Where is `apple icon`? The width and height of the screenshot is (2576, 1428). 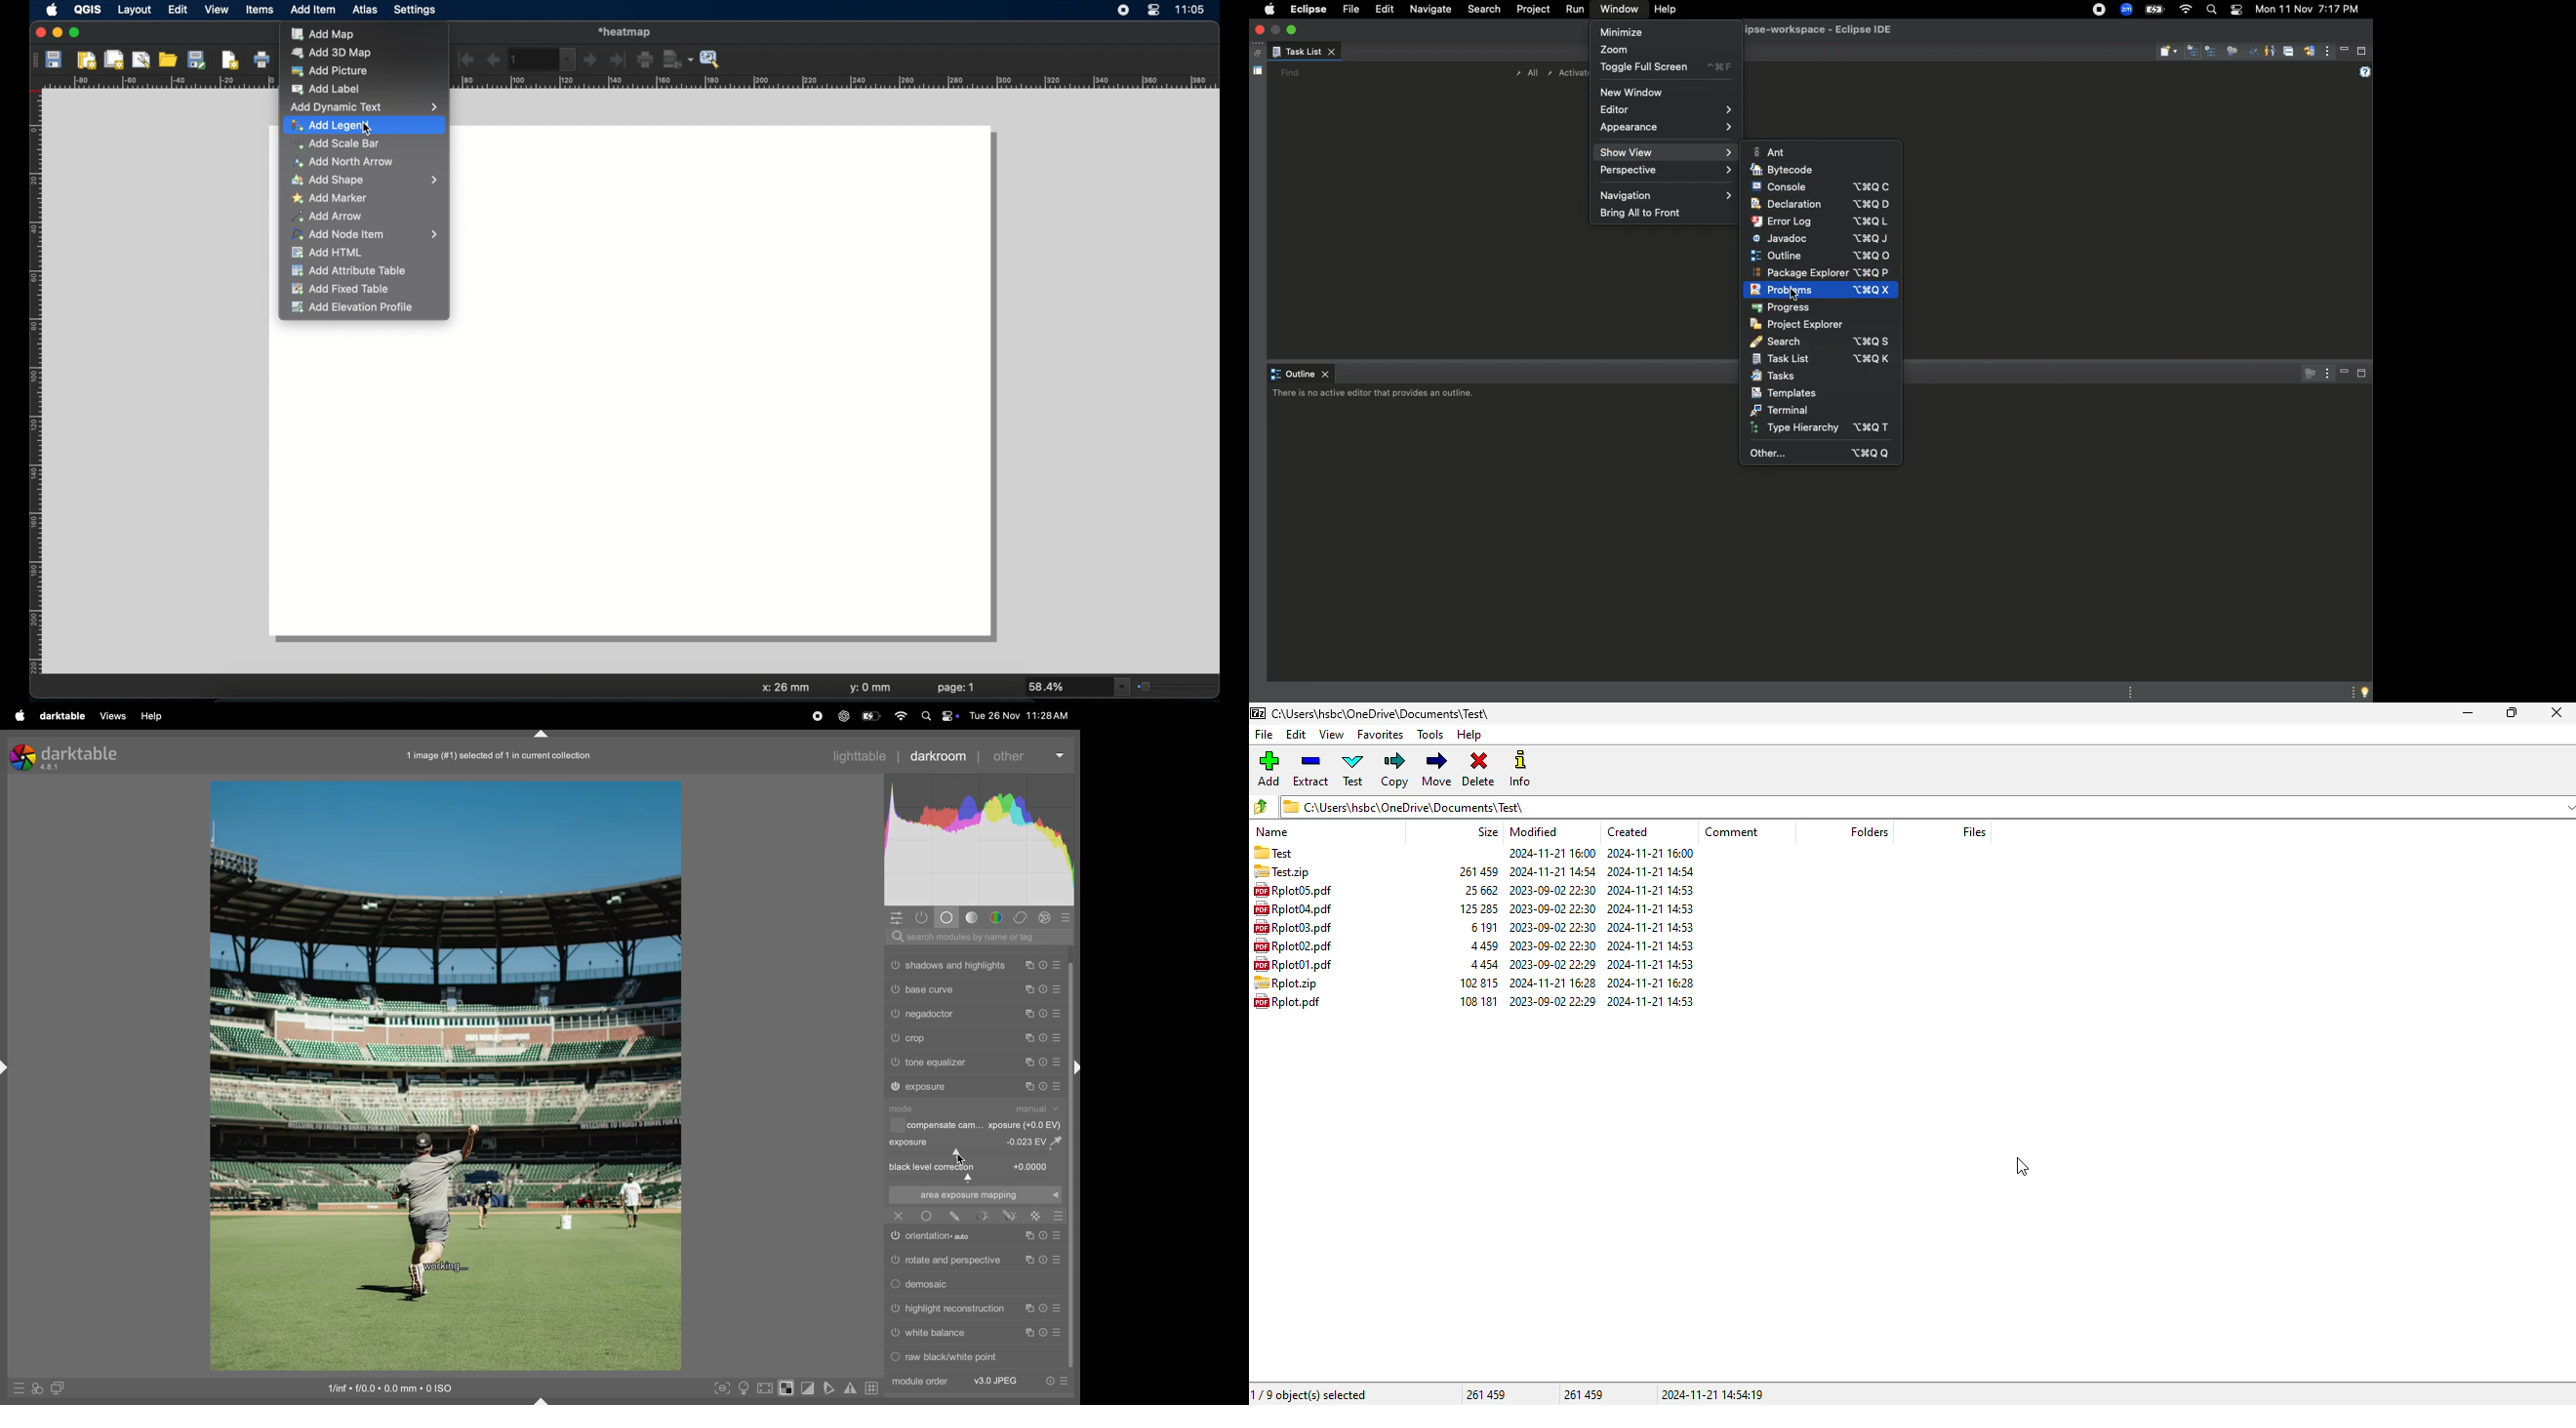 apple icon is located at coordinates (51, 10).